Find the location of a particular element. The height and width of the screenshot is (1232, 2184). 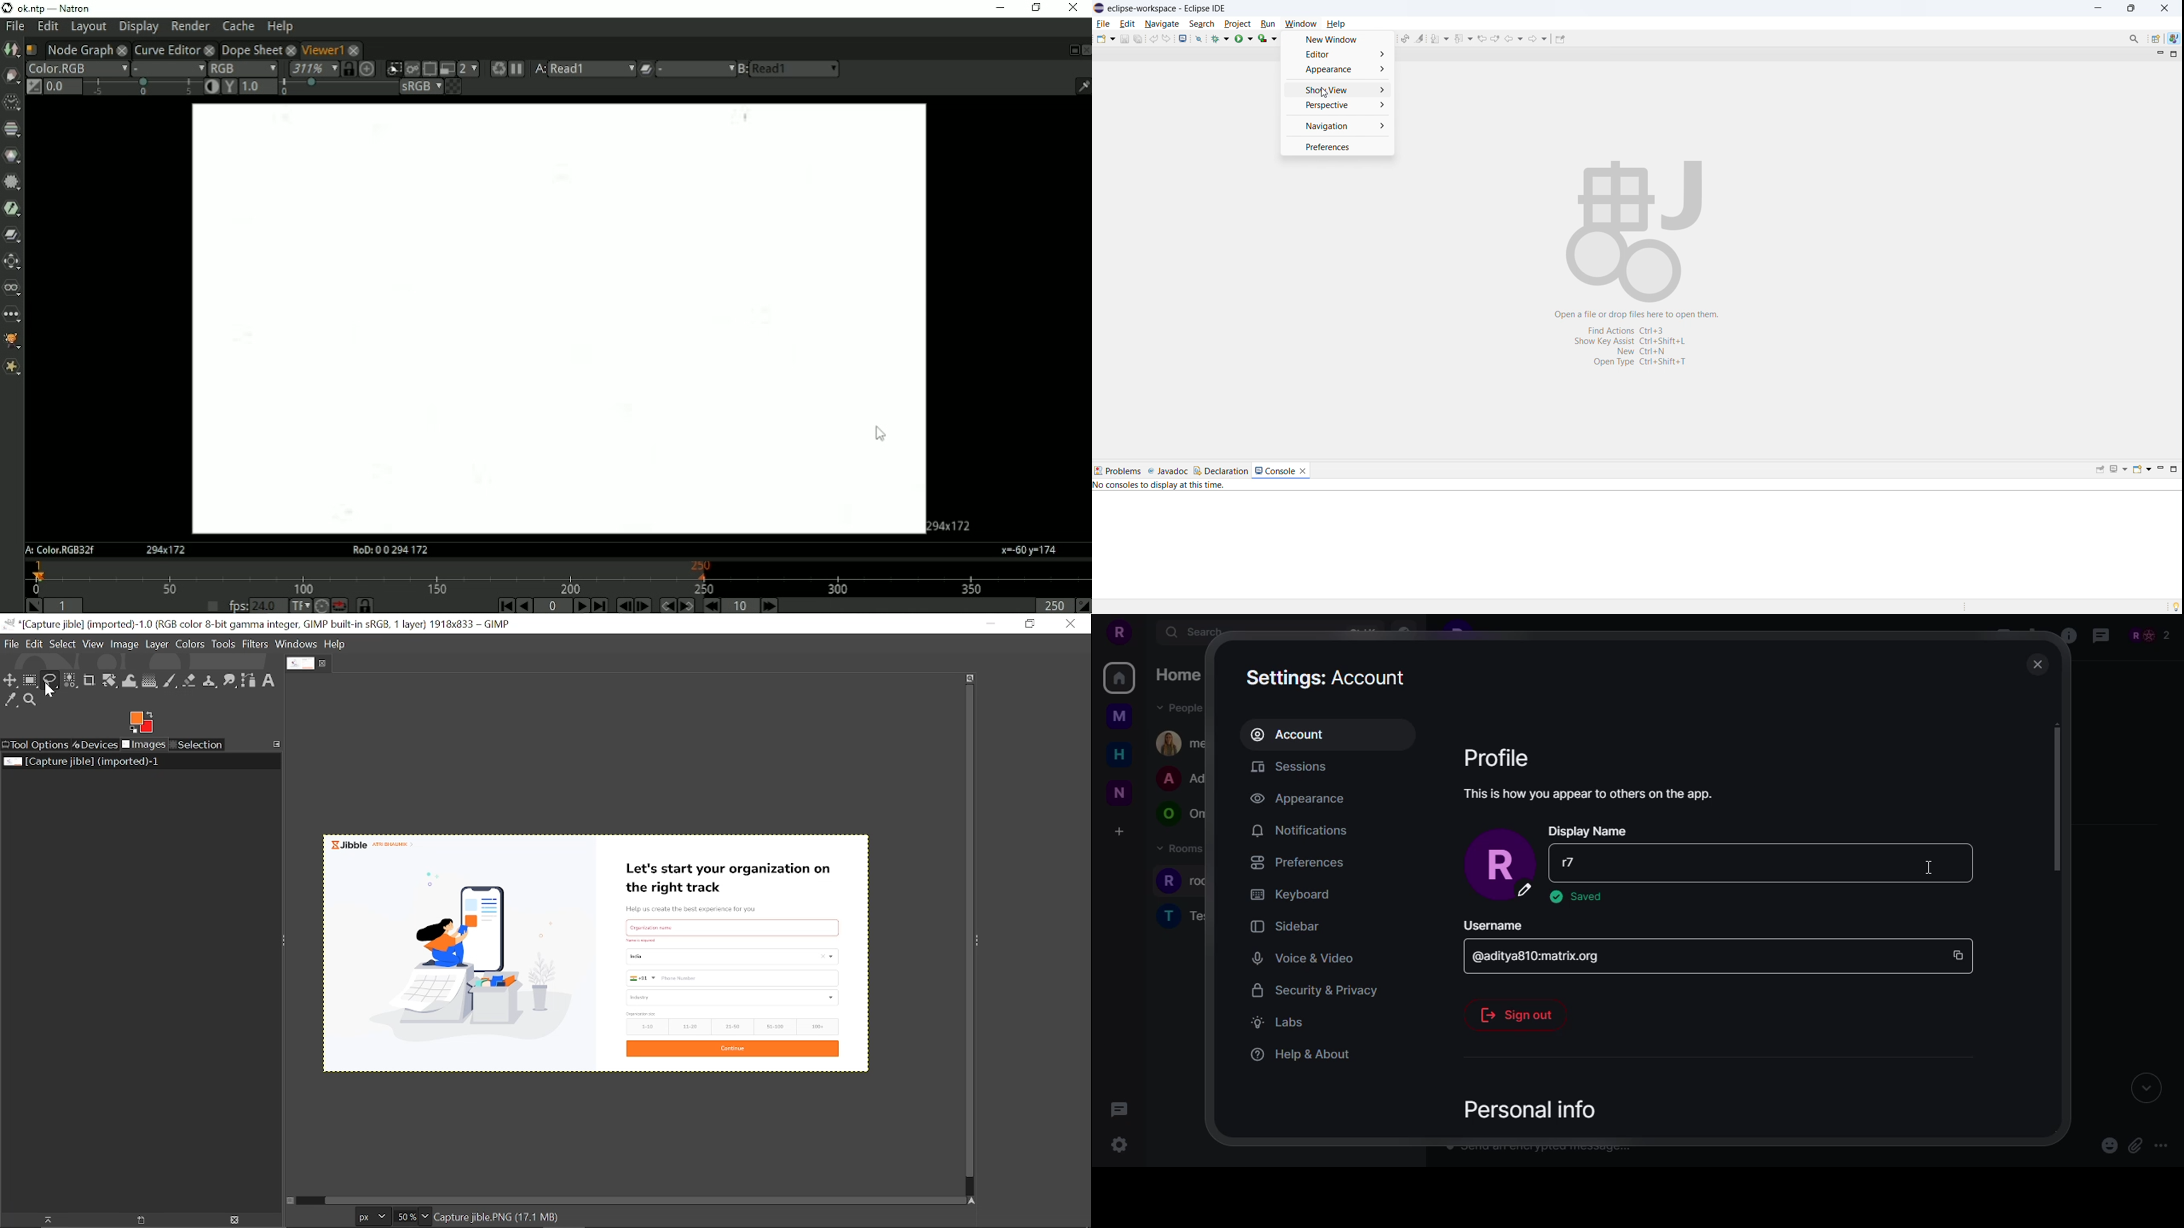

open console is located at coordinates (2141, 470).